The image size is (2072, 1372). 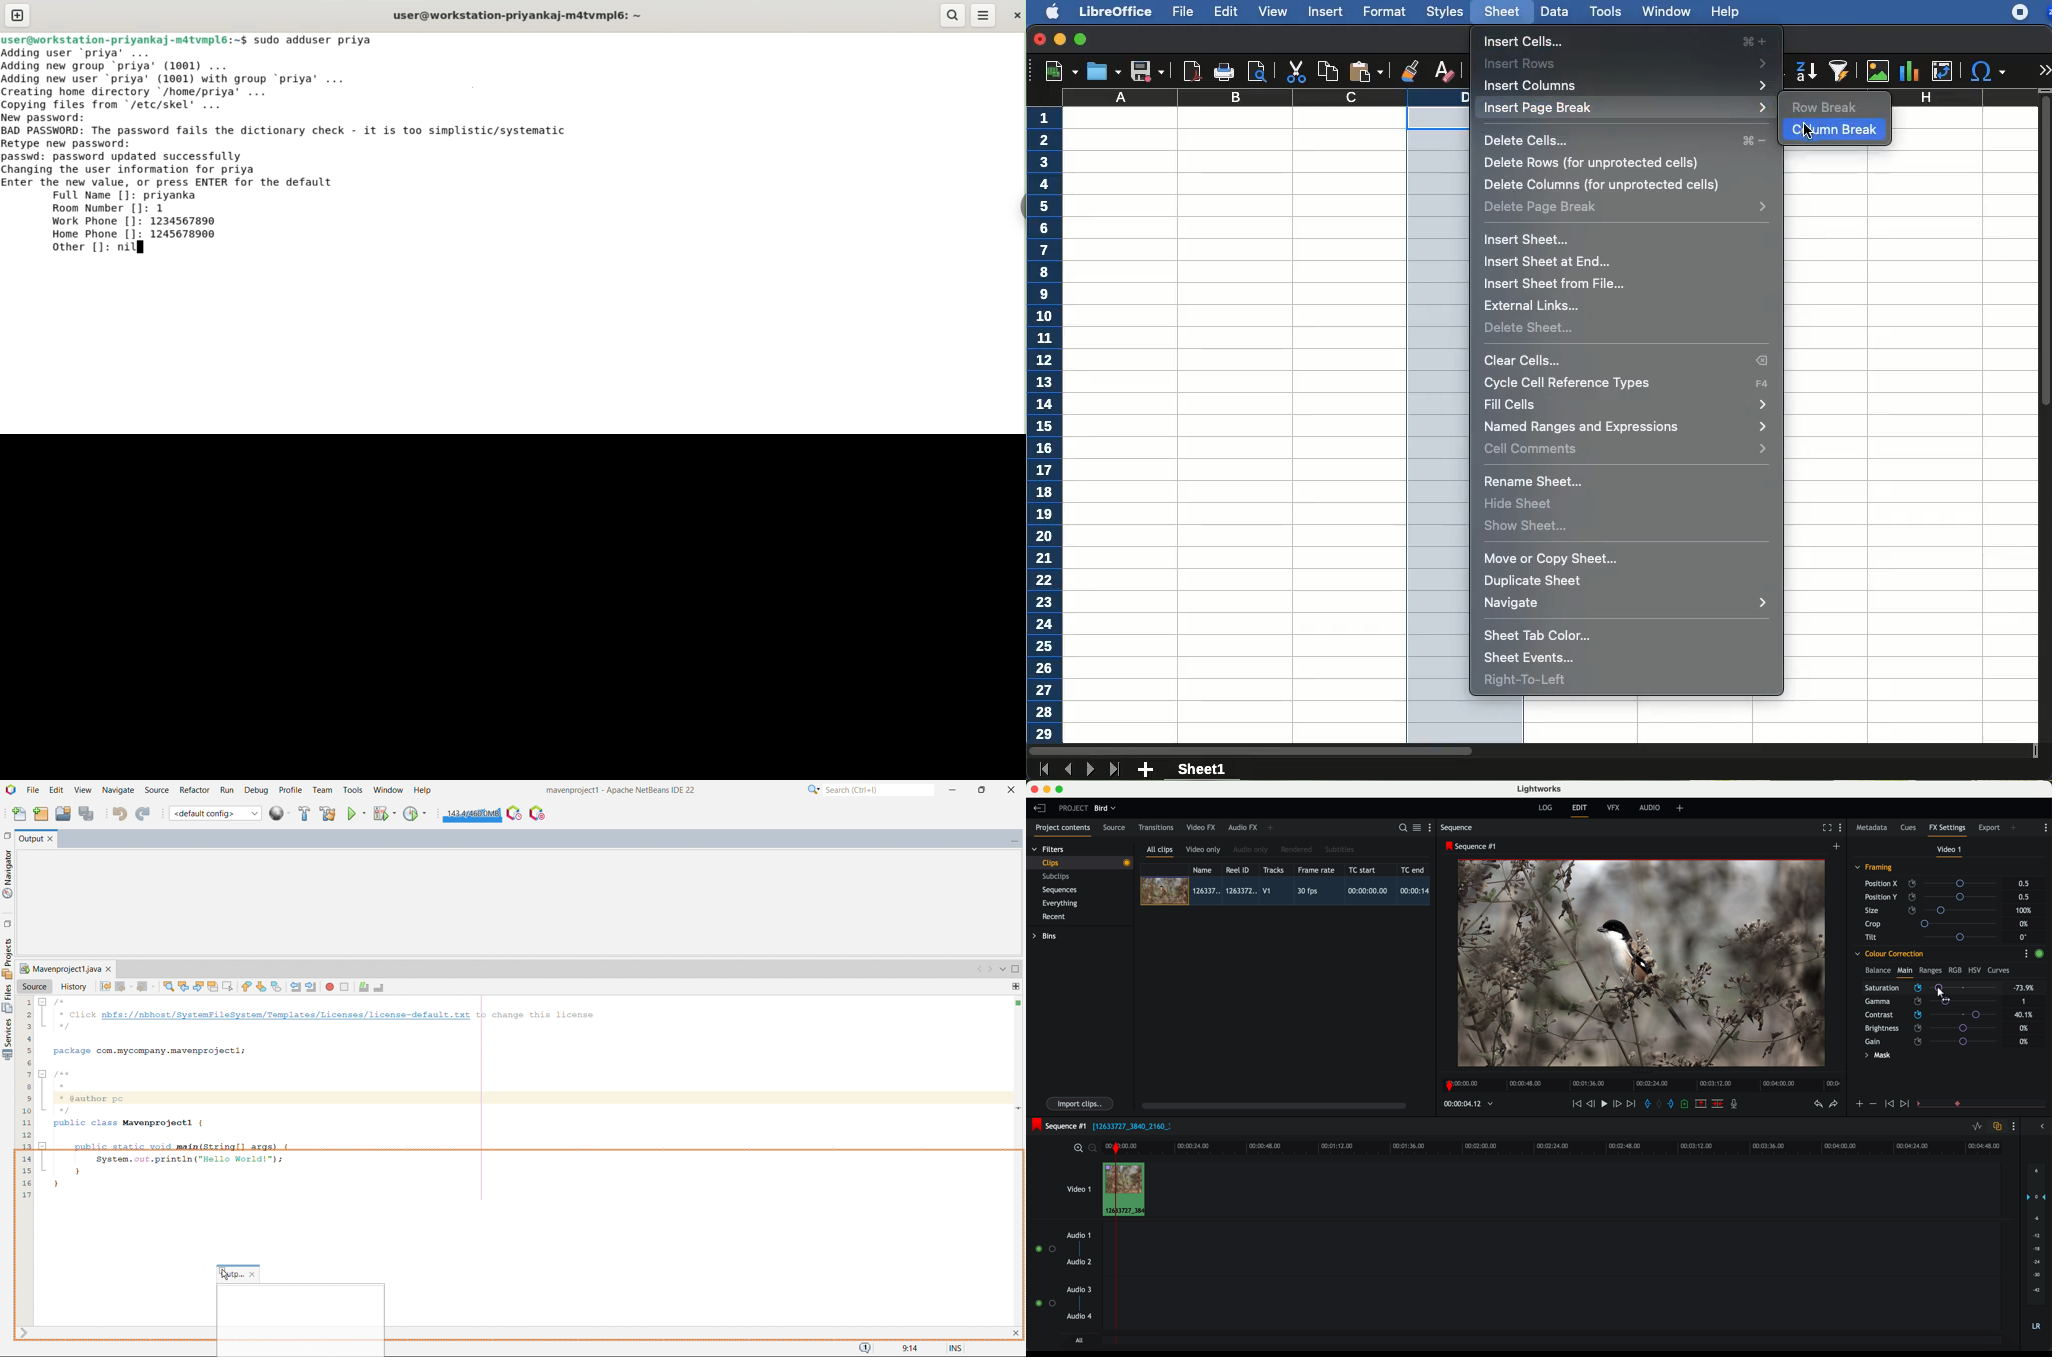 I want to click on show settings menu, so click(x=2026, y=954).